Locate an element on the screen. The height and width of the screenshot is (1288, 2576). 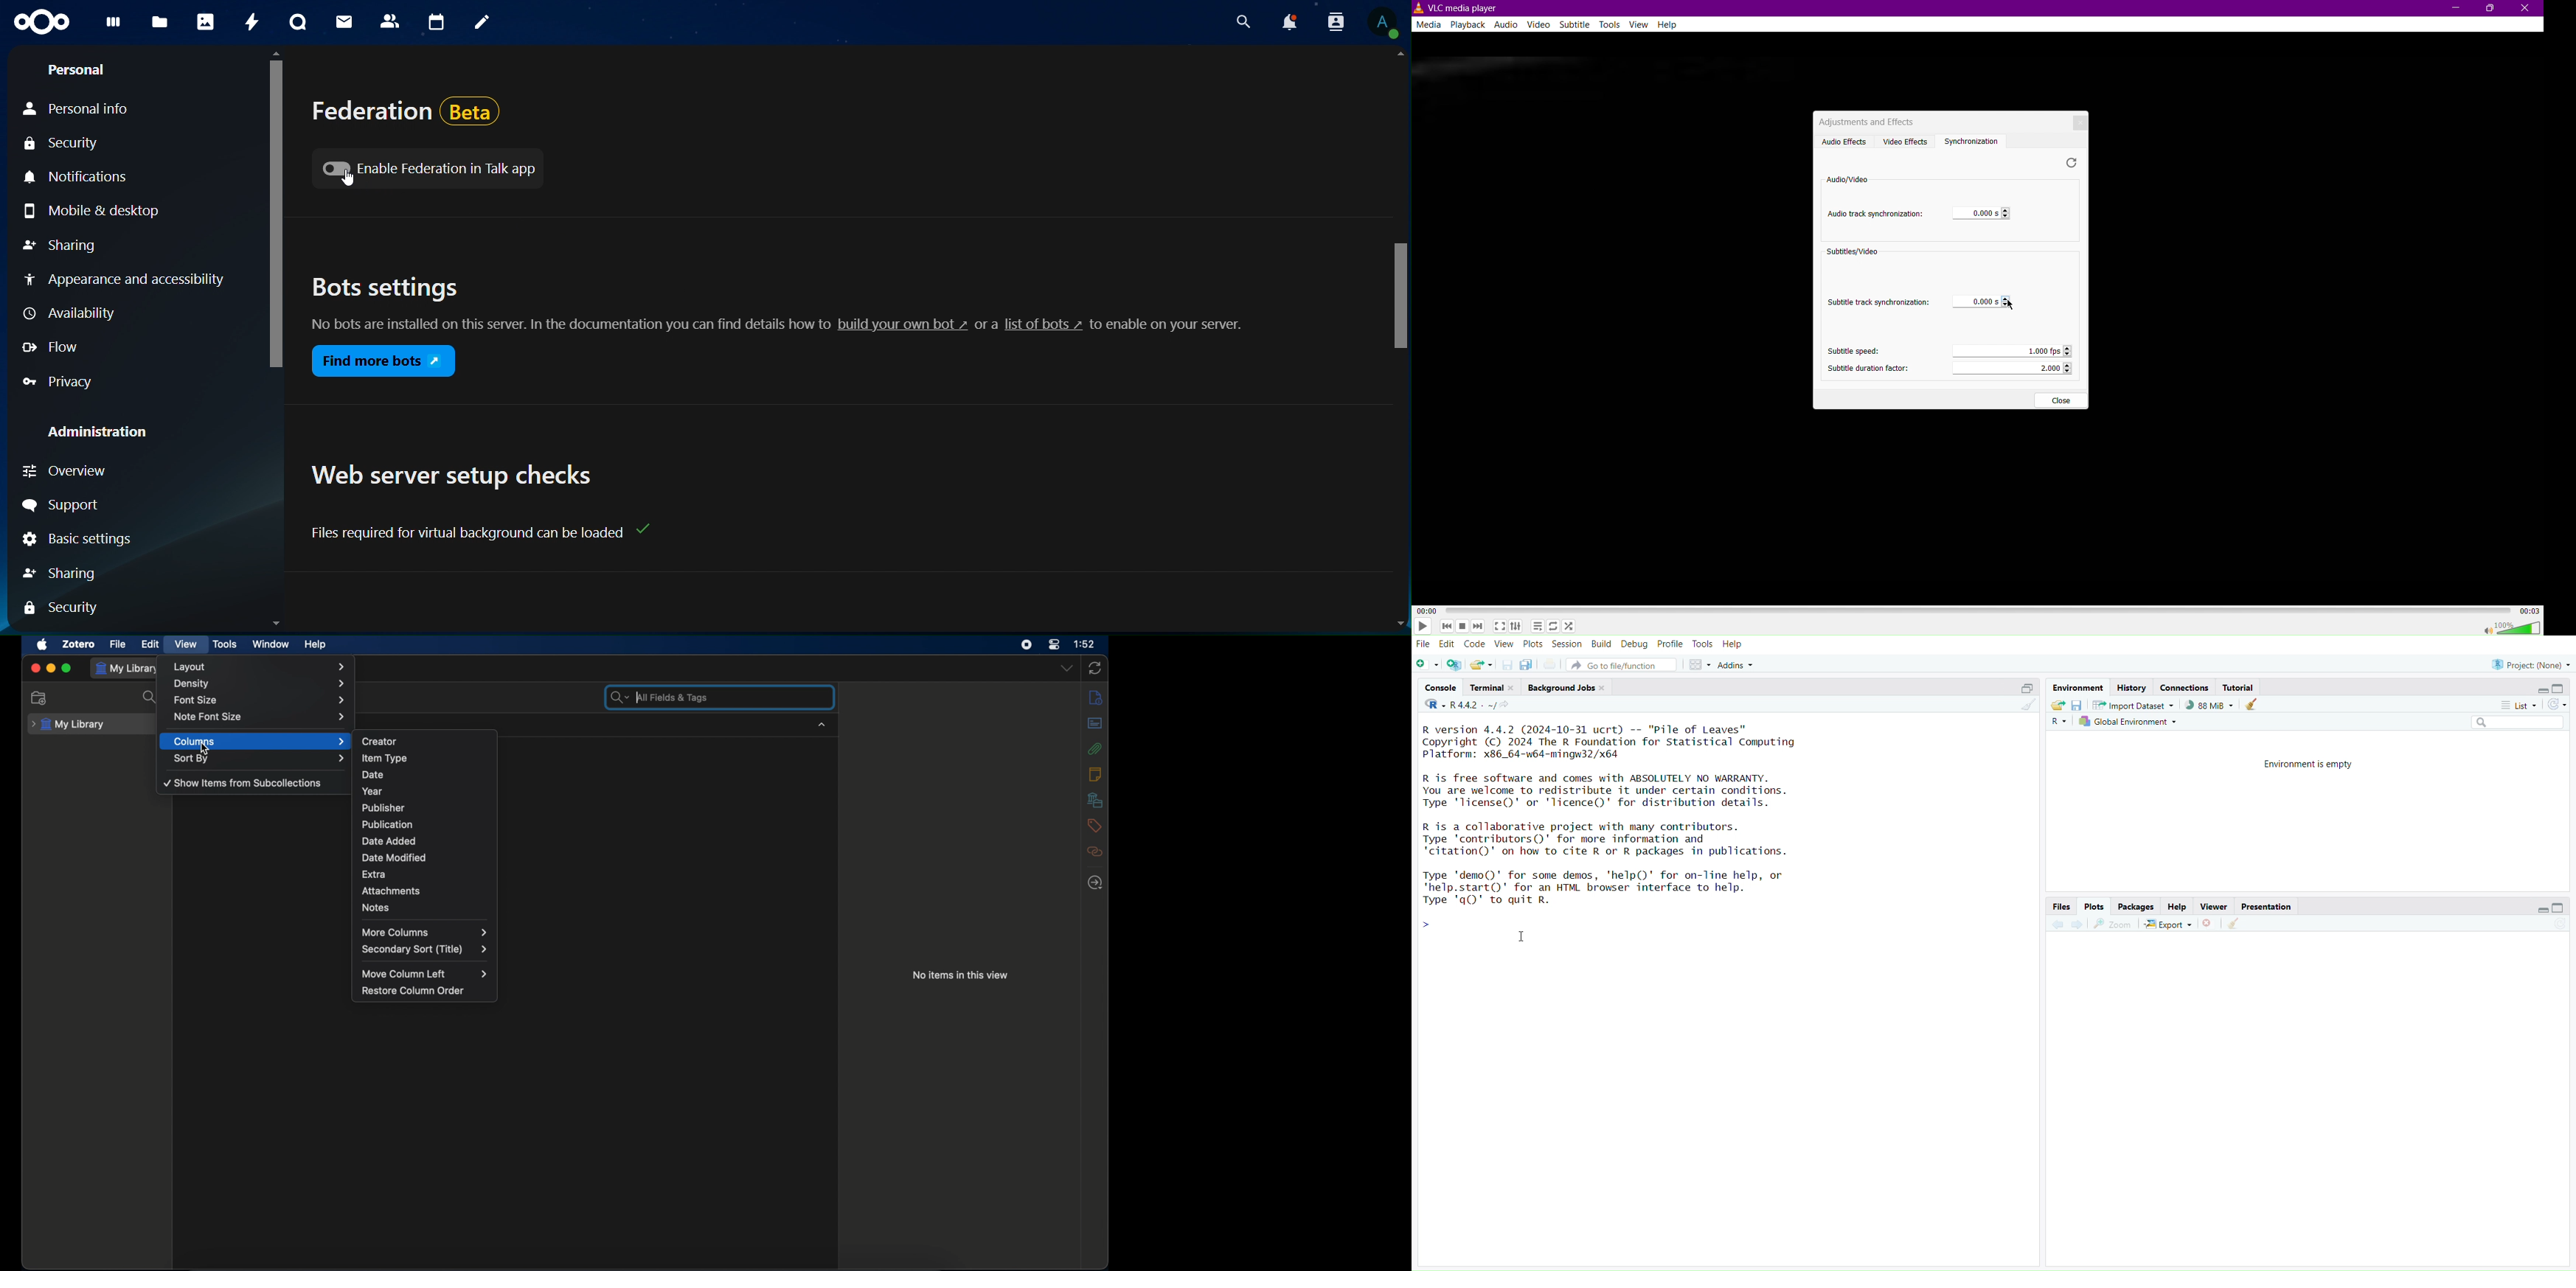
tools is located at coordinates (225, 644).